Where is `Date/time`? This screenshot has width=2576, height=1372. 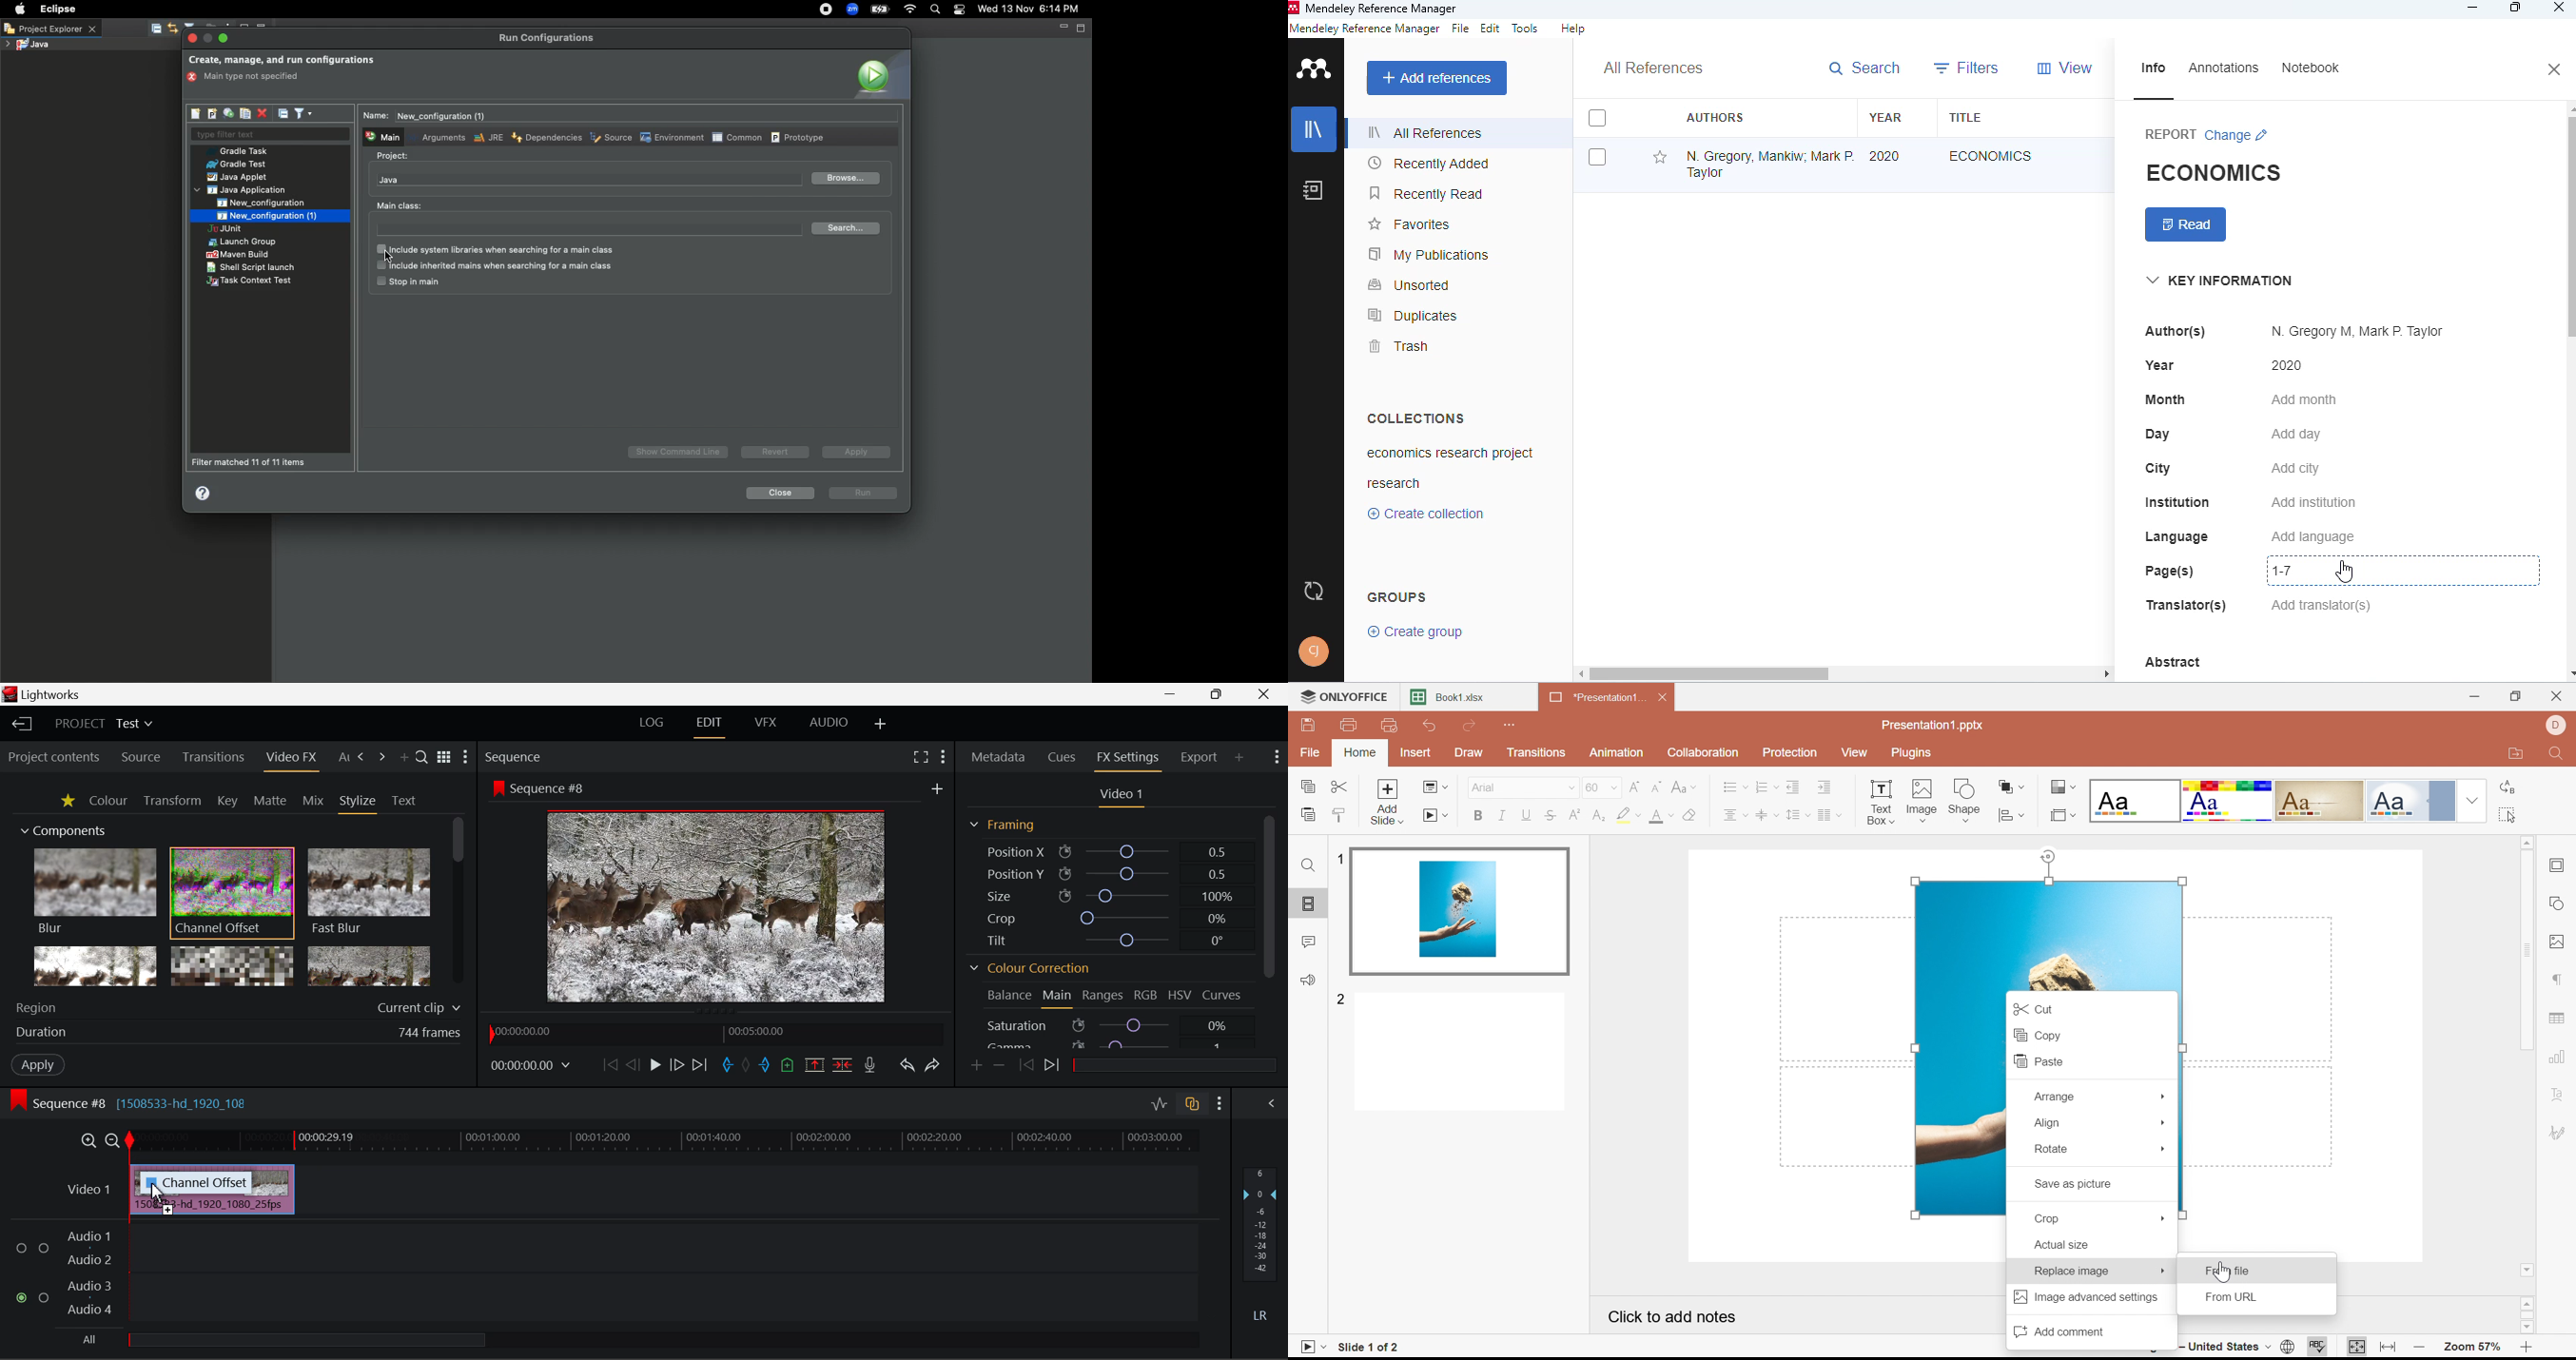
Date/time is located at coordinates (1035, 8).